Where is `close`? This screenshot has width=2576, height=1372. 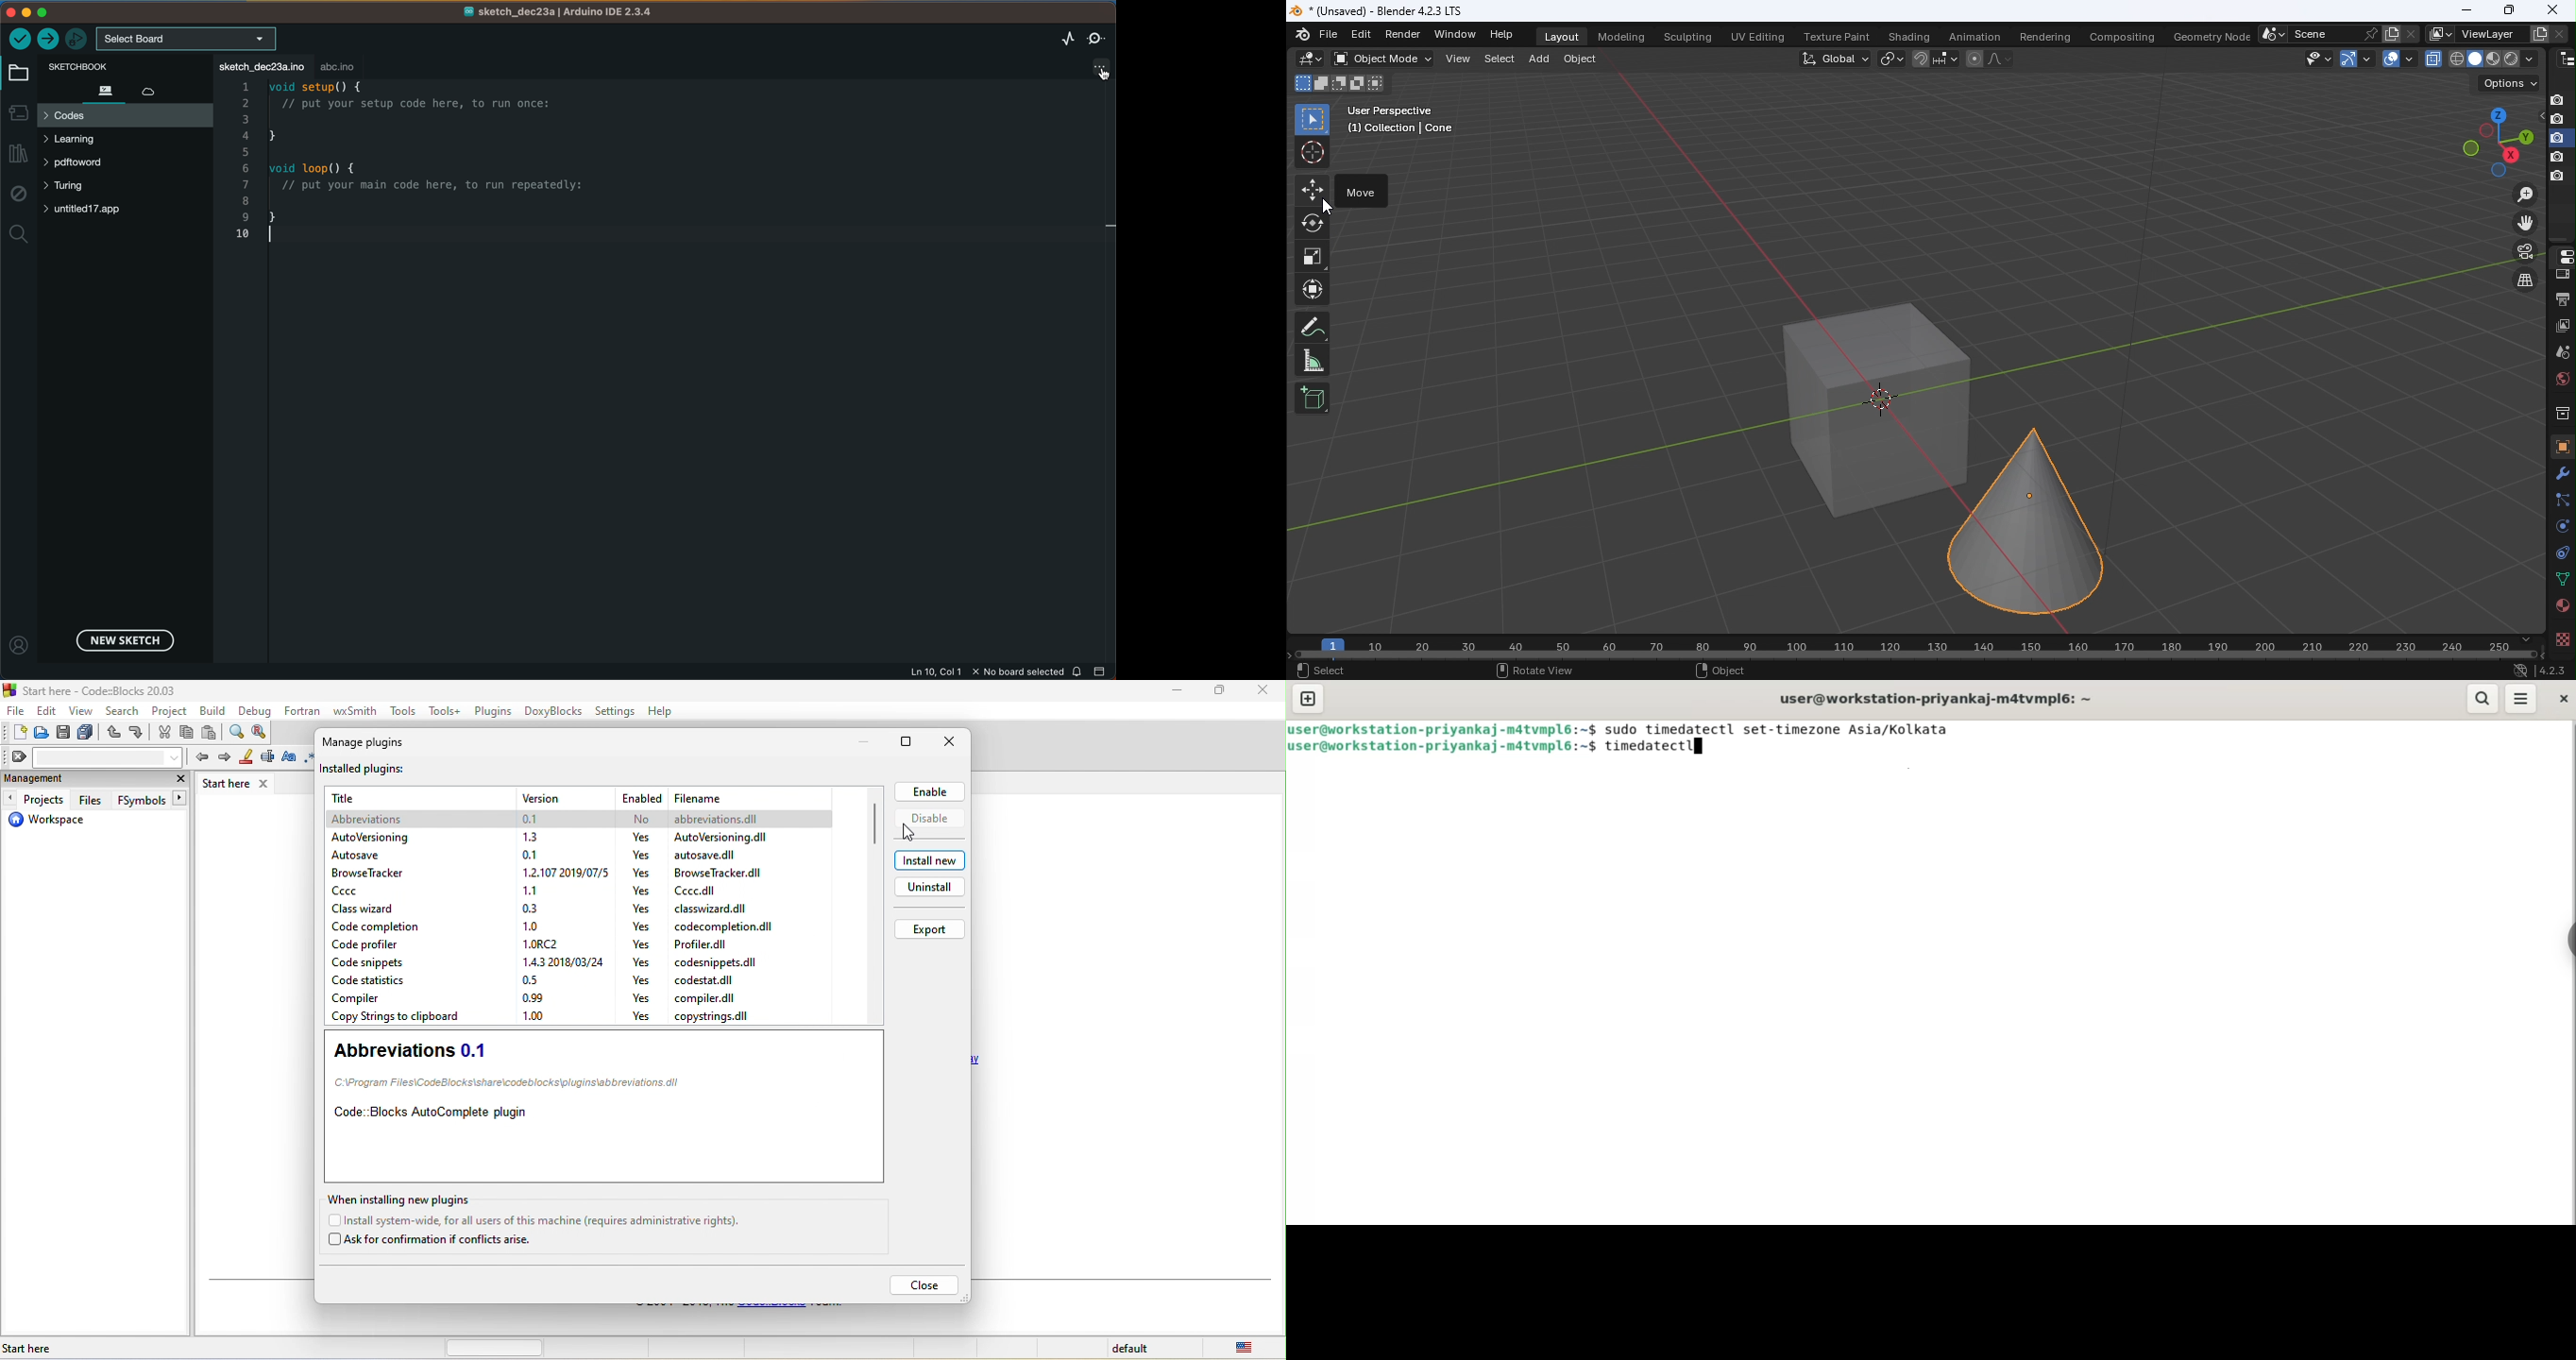
close is located at coordinates (1263, 691).